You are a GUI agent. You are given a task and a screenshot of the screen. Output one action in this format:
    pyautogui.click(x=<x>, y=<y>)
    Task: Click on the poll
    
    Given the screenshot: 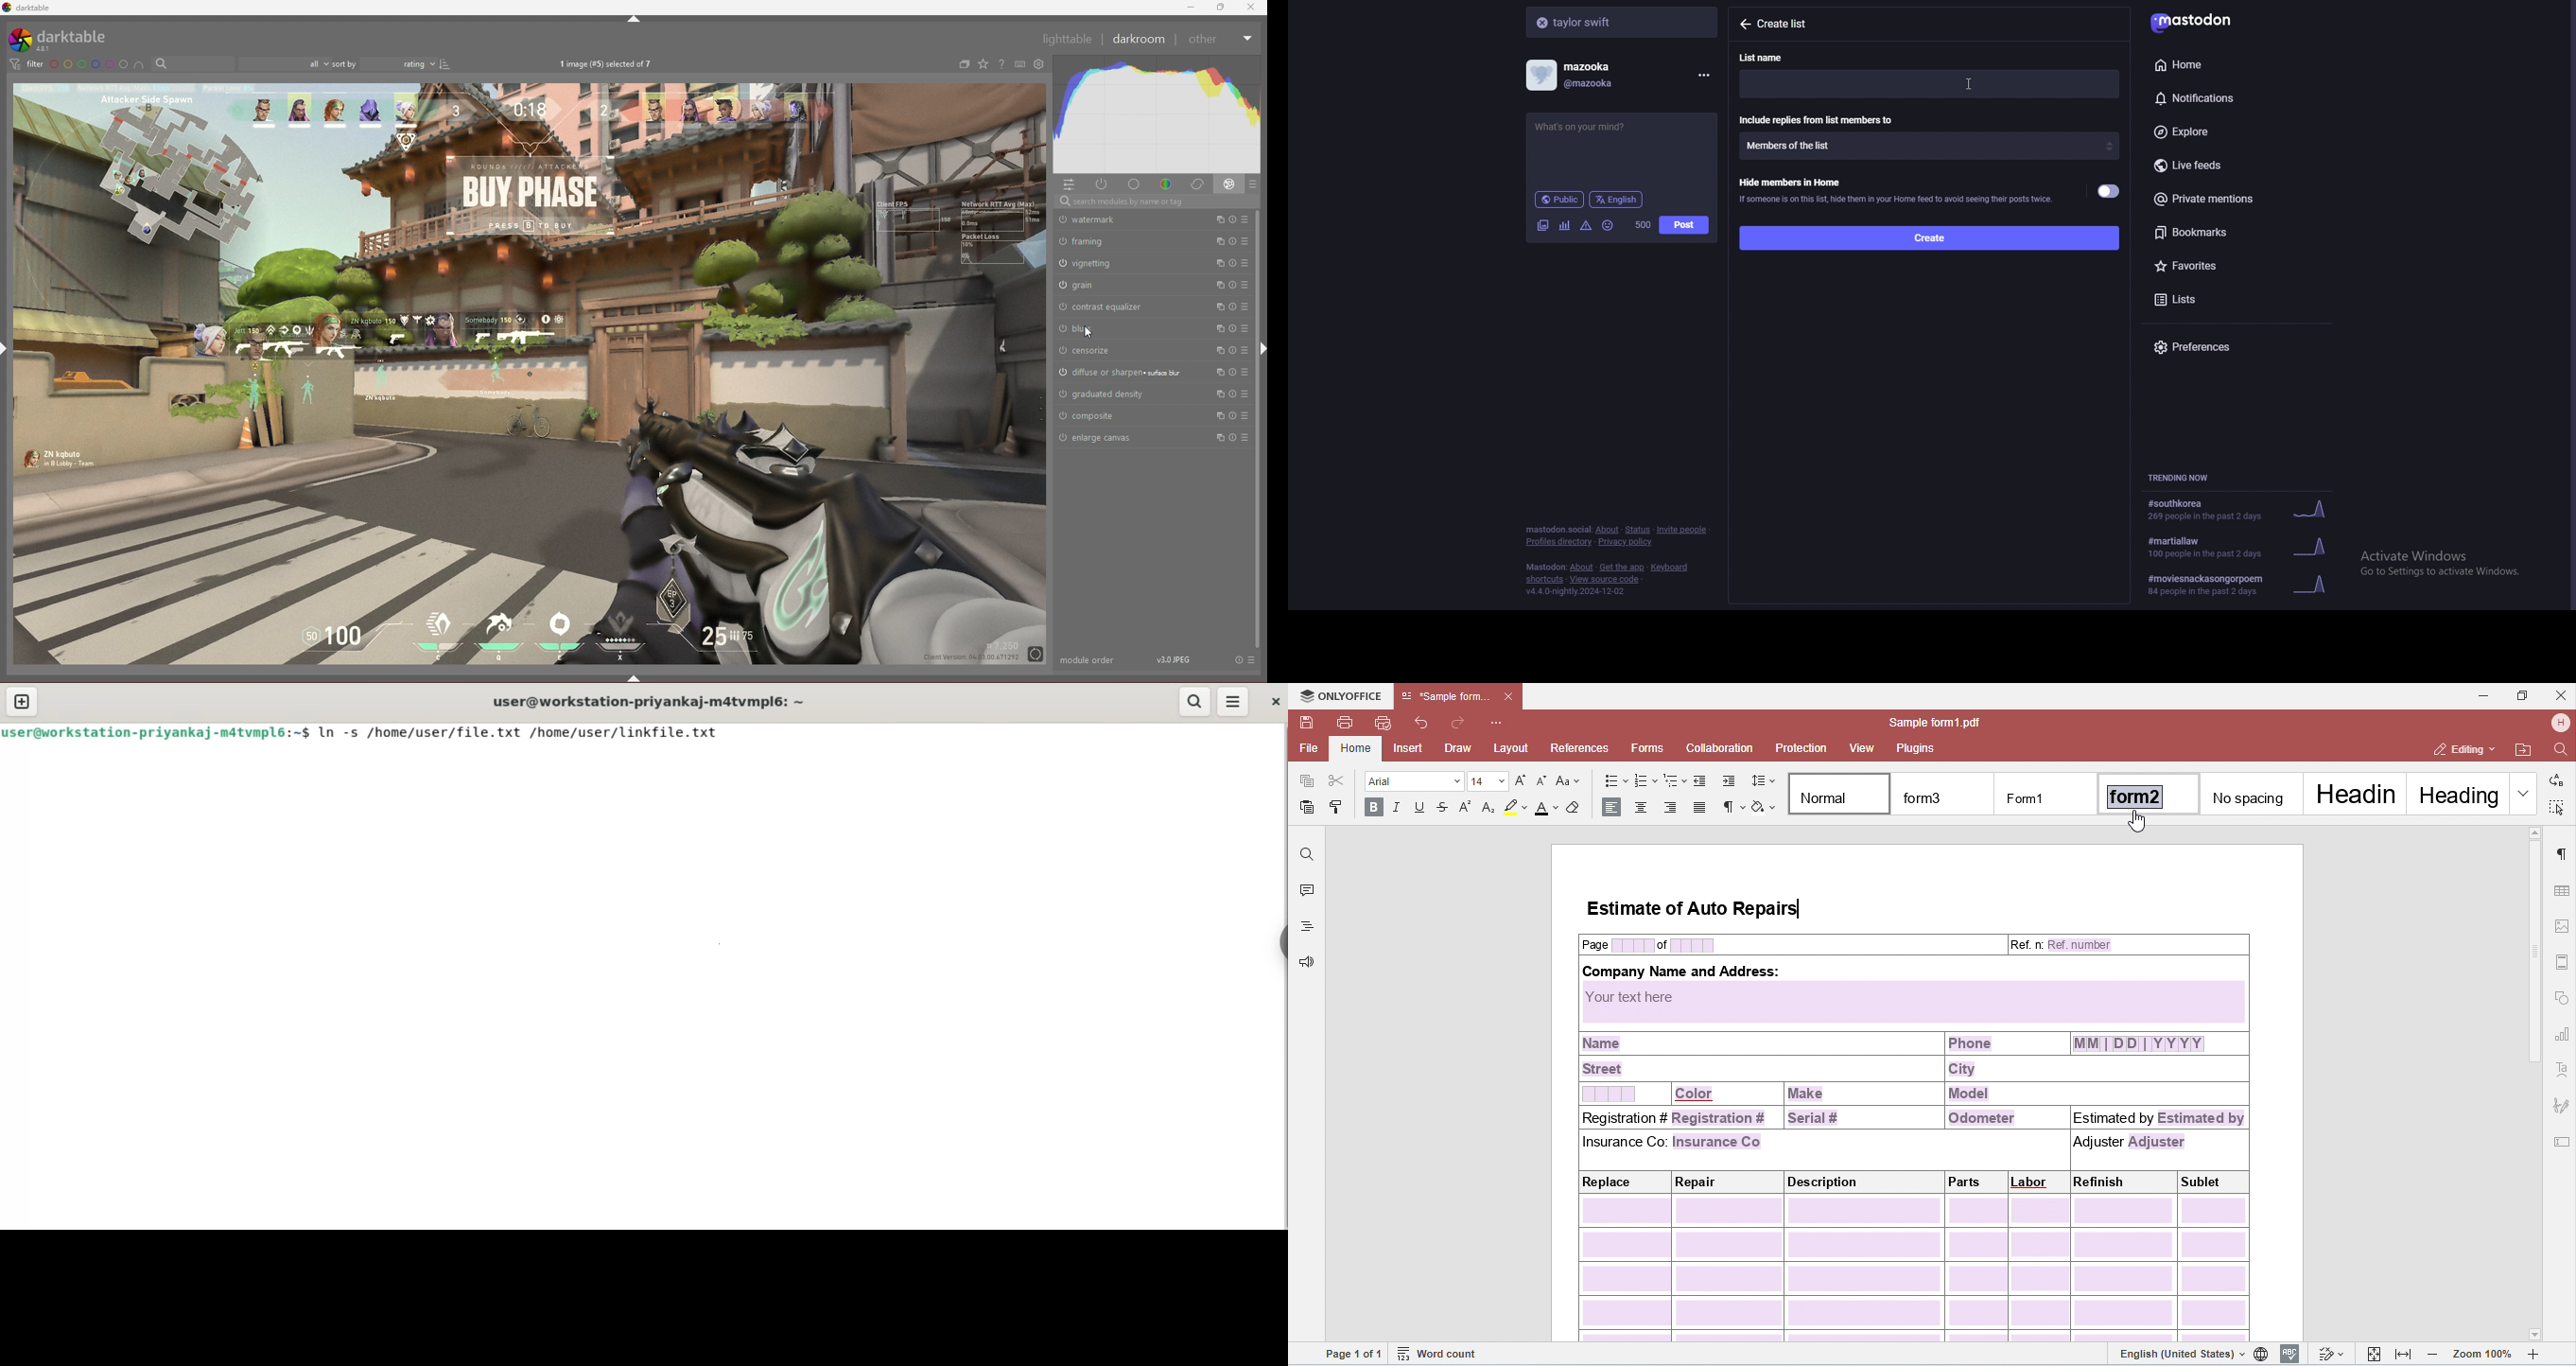 What is the action you would take?
    pyautogui.click(x=1564, y=225)
    